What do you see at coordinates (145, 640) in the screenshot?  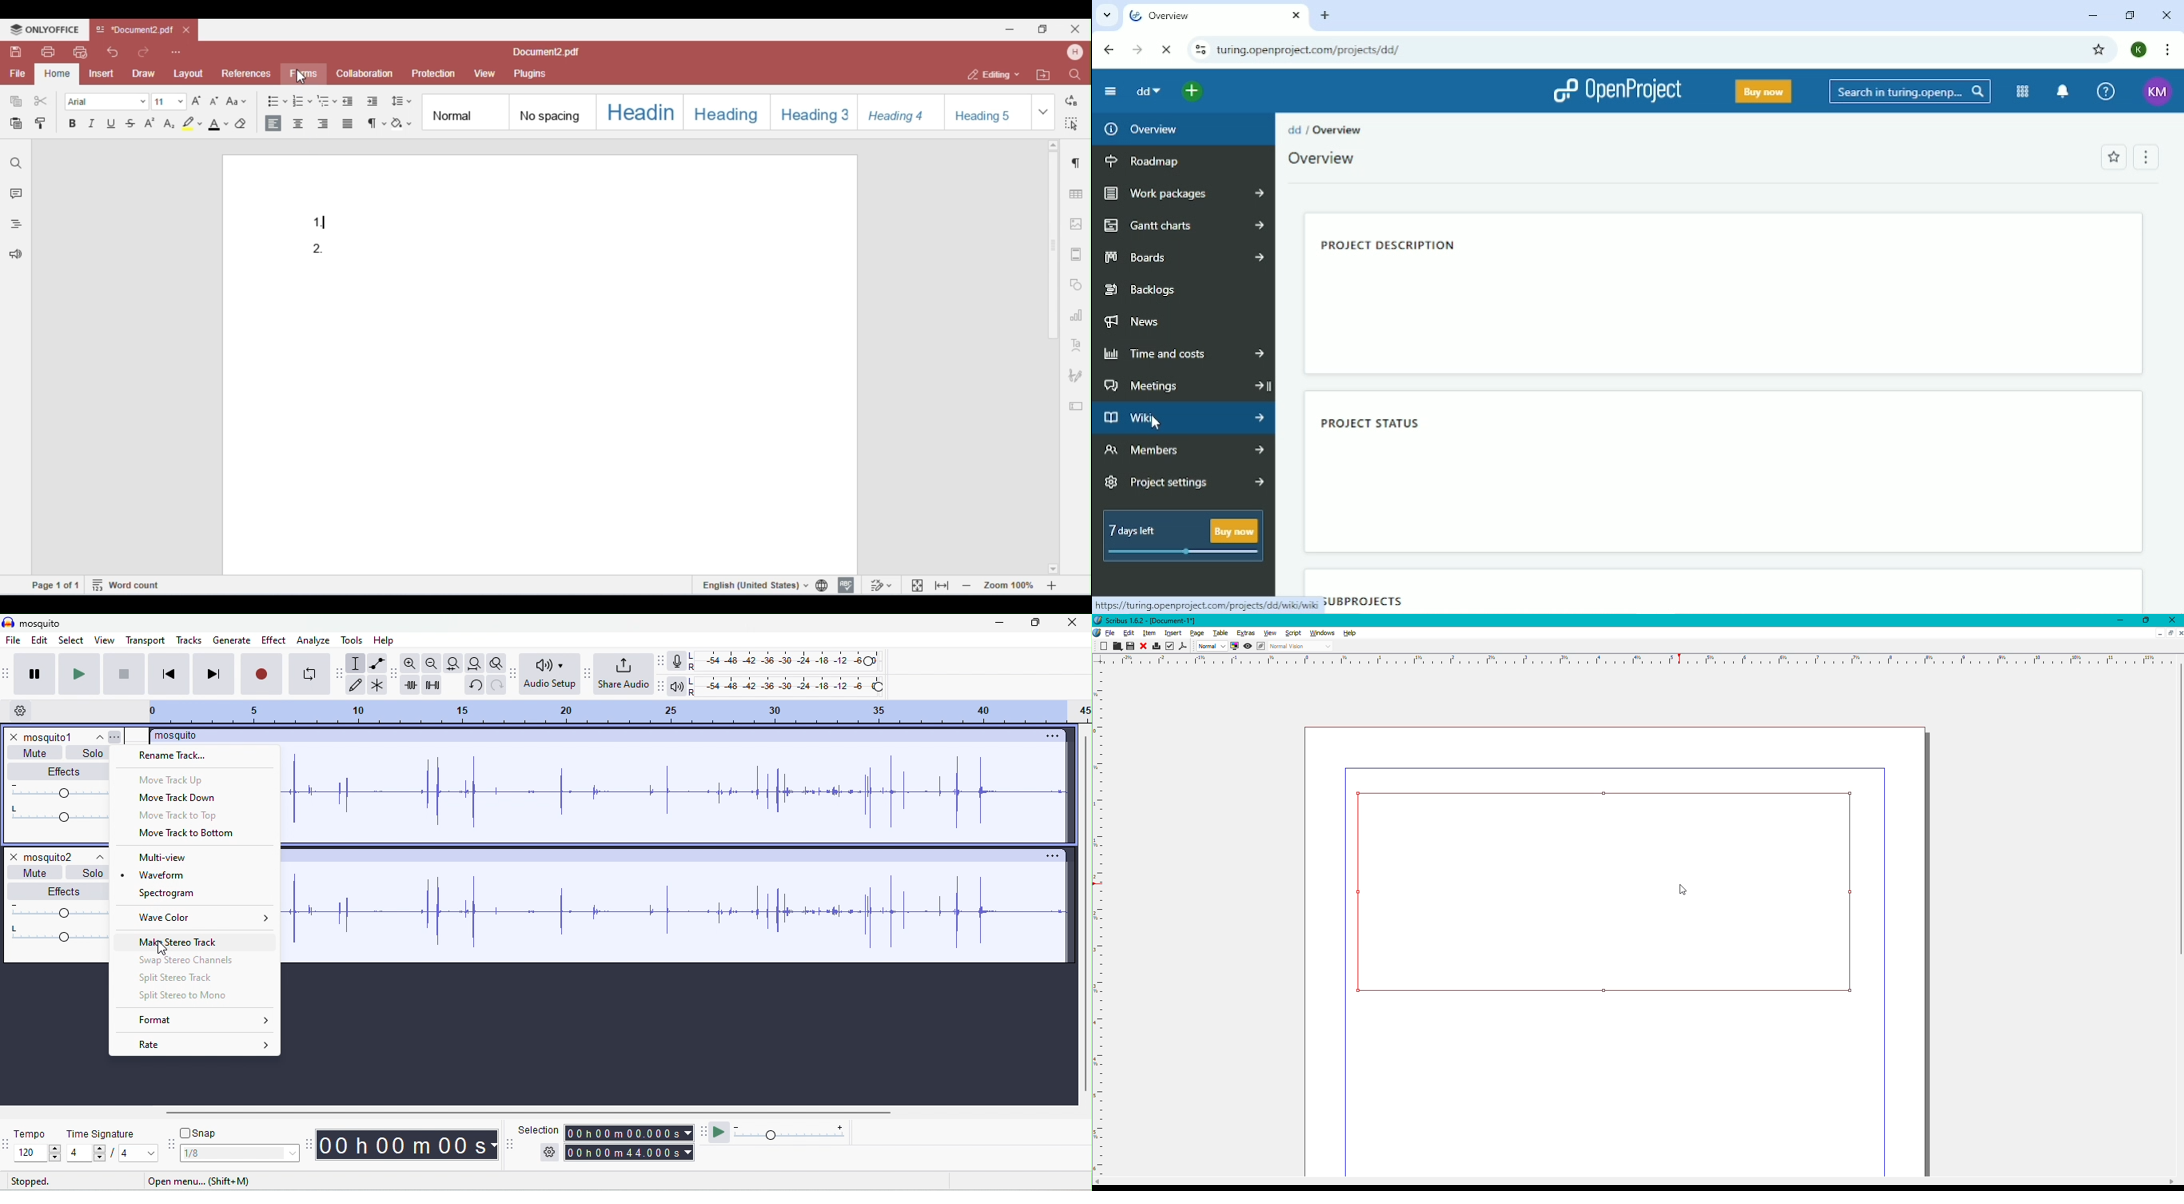 I see `transport` at bounding box center [145, 640].